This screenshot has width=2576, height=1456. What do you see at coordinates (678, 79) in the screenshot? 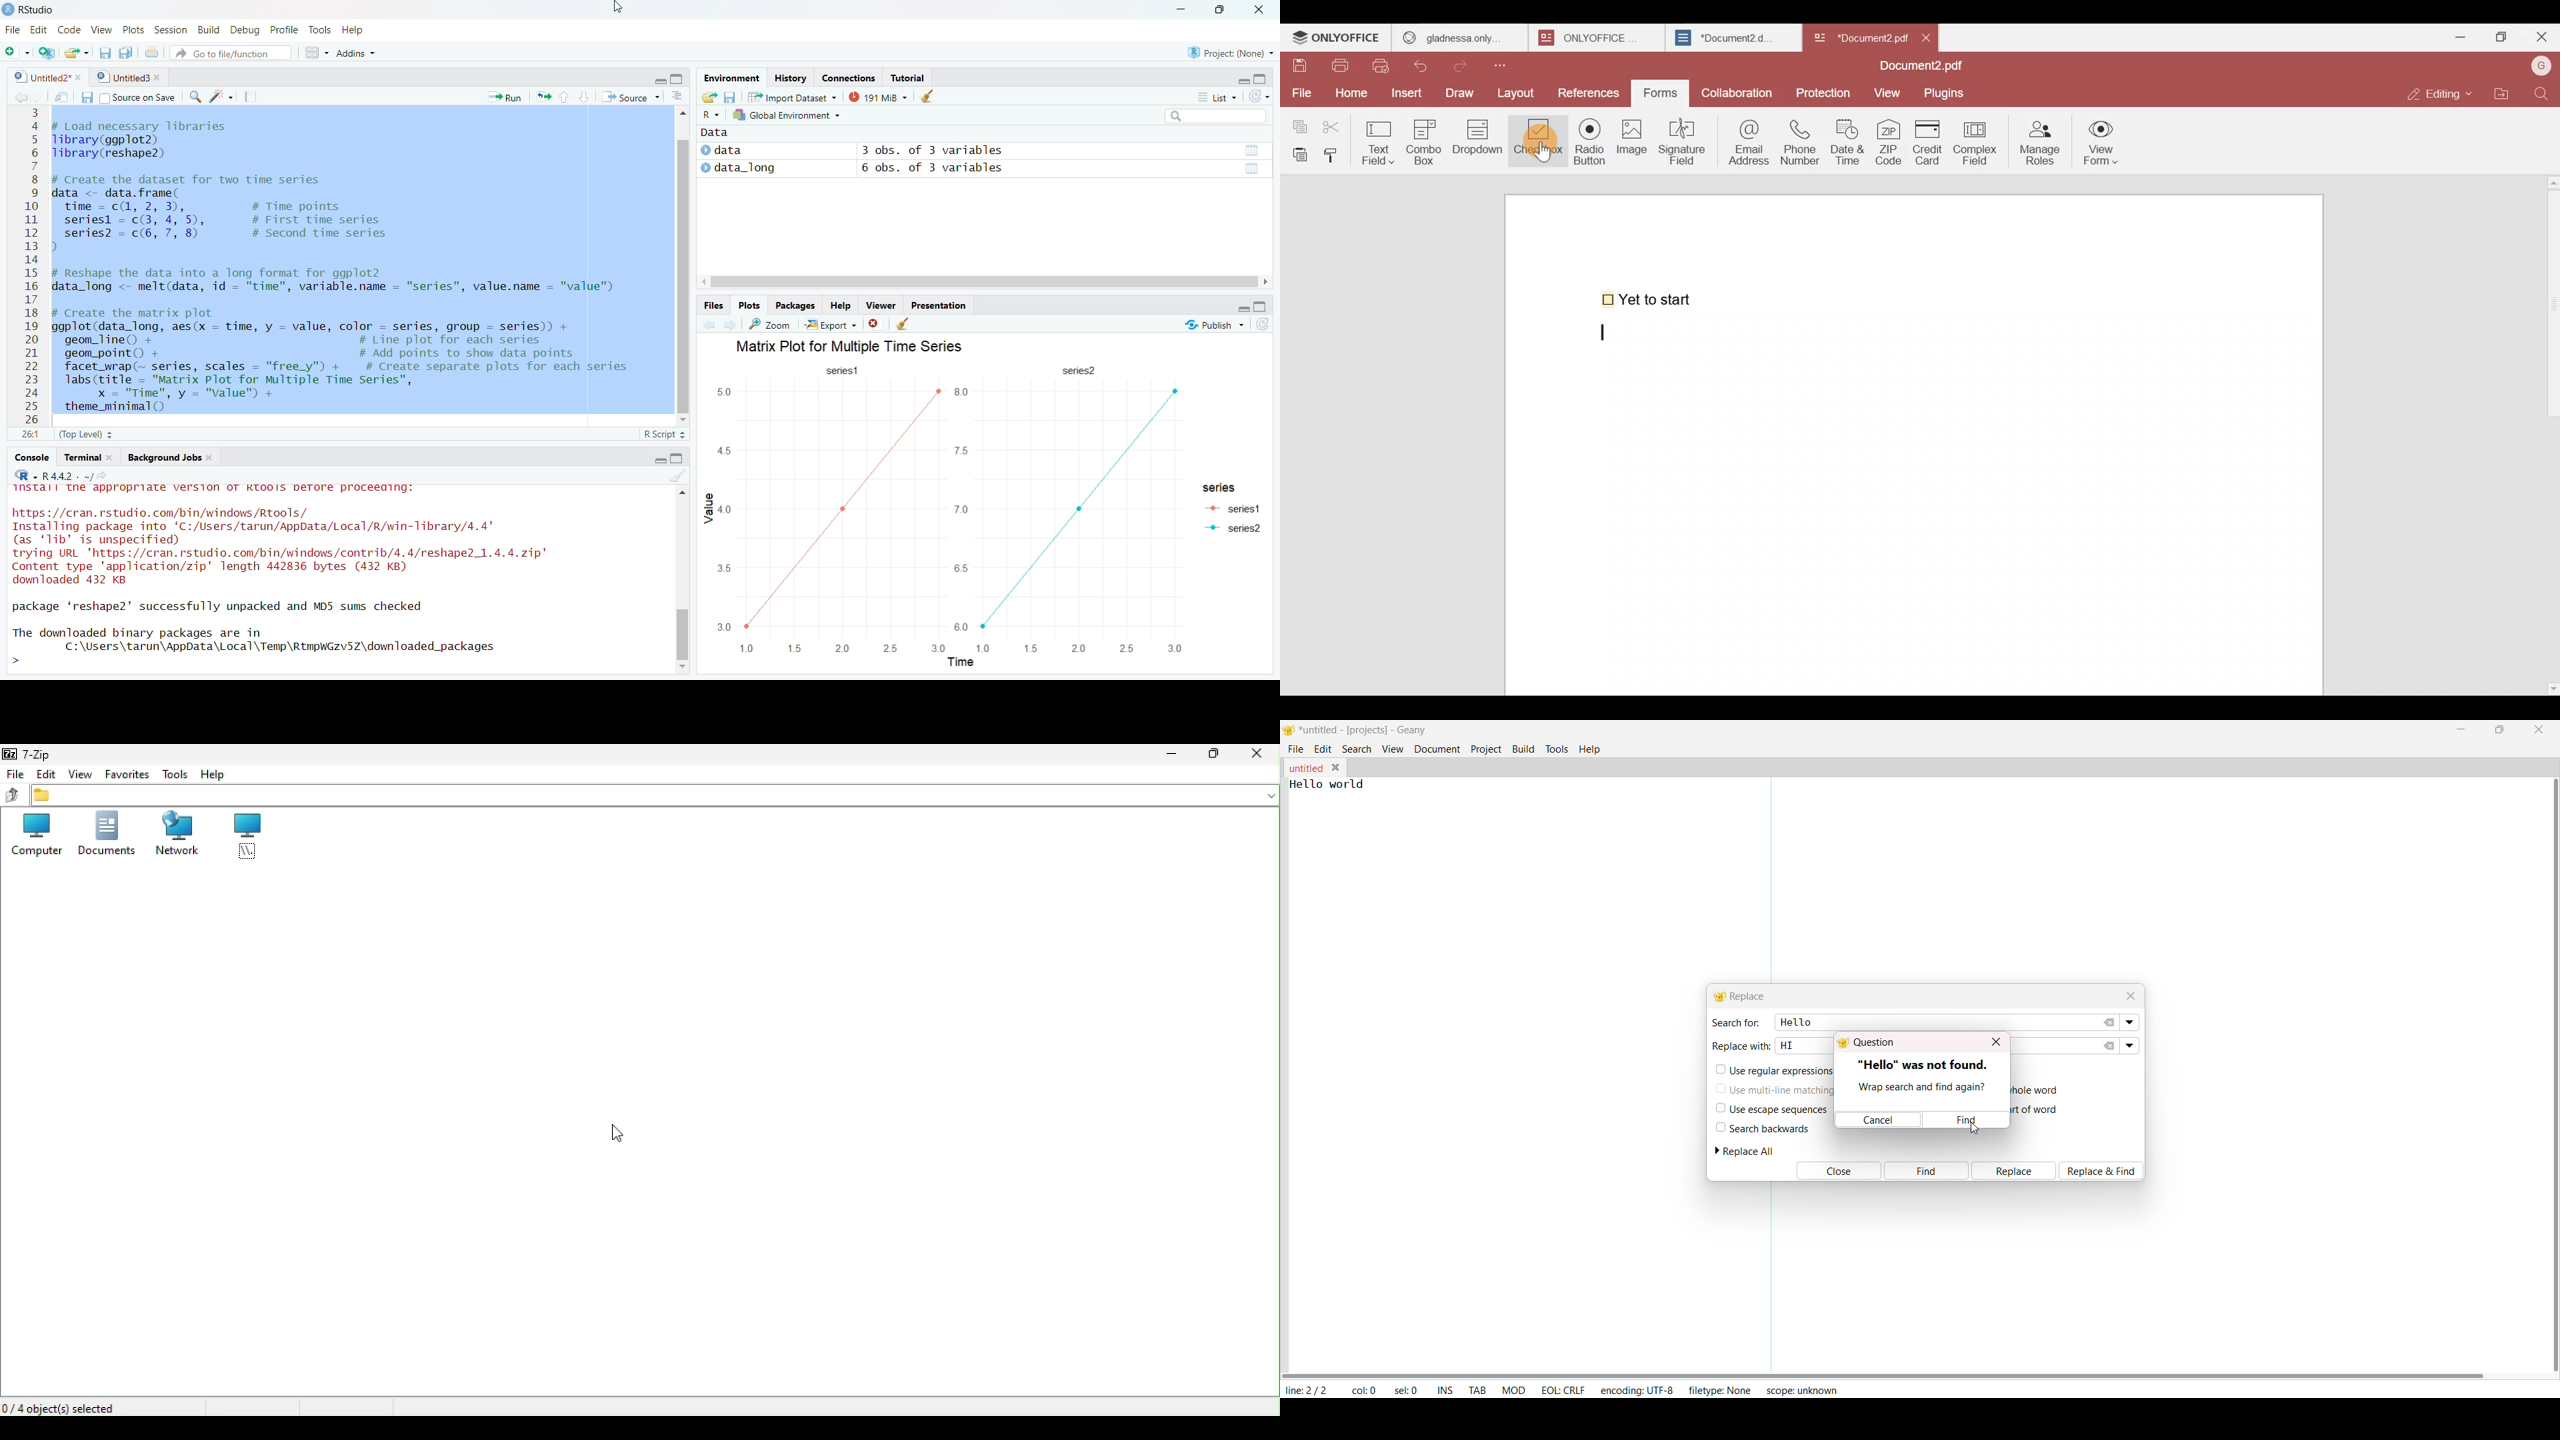
I see `maximize` at bounding box center [678, 79].